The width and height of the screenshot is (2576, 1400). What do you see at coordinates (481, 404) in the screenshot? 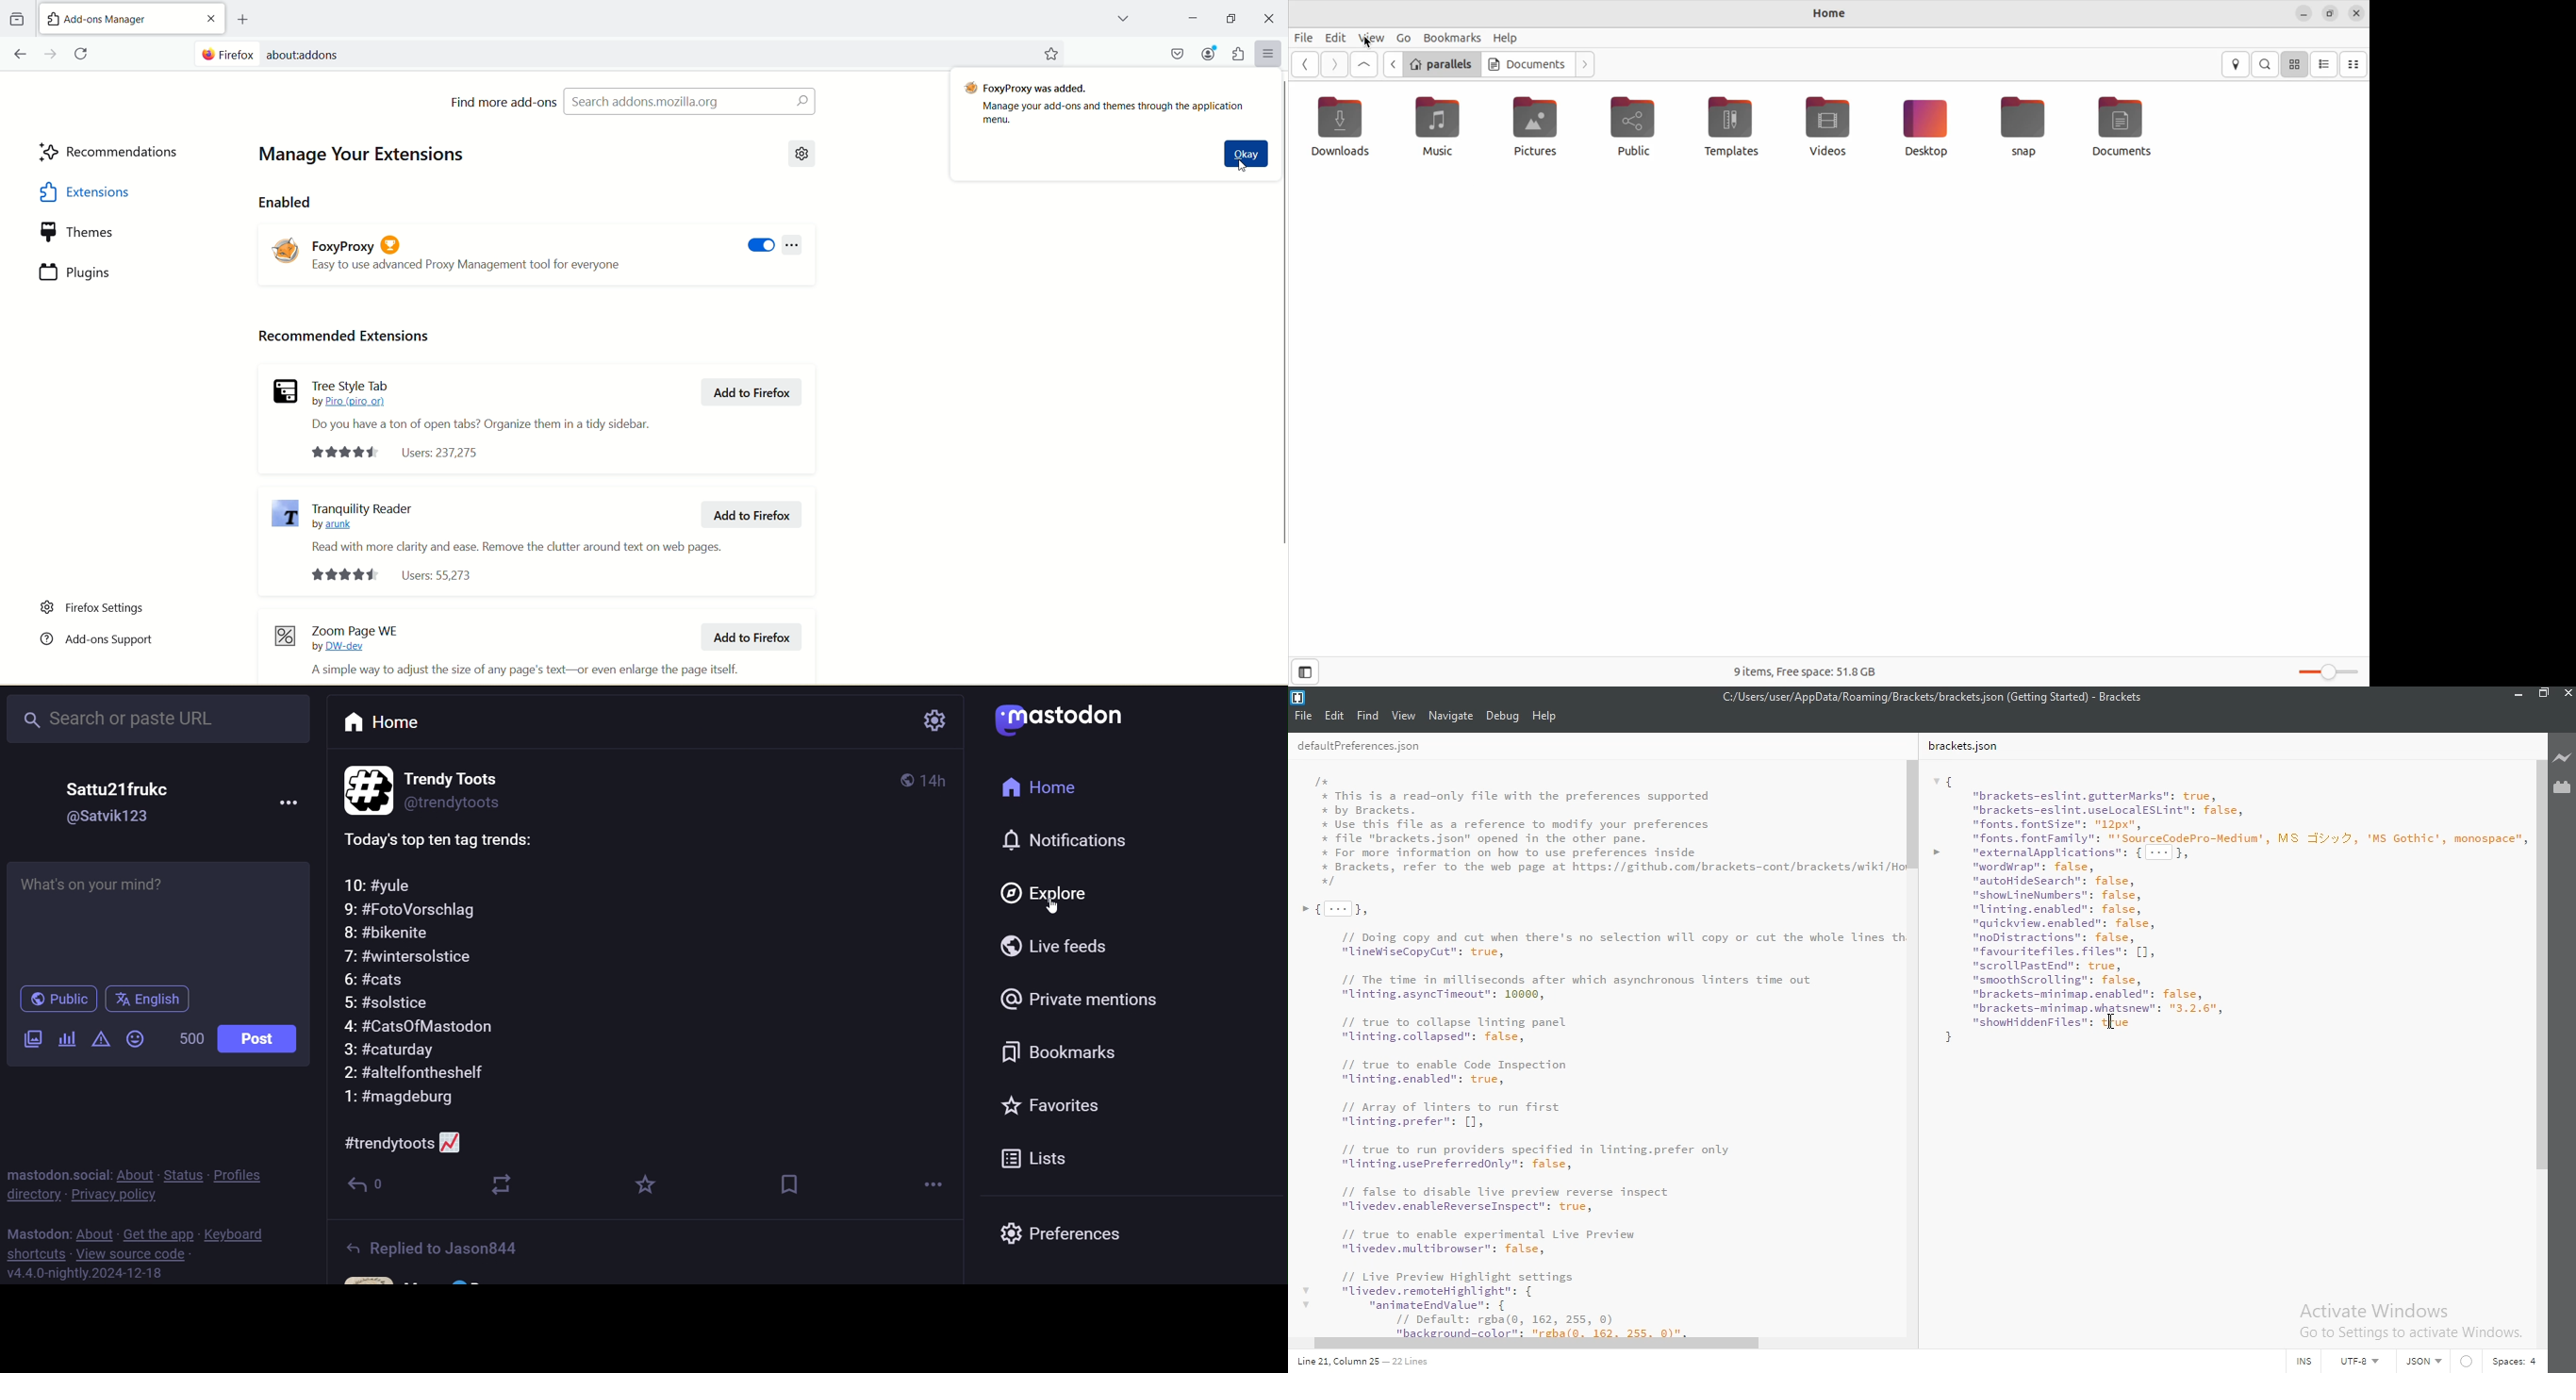
I see `Tree Style Tab
by Piro (piro_or)
Do you have a ton of open tabs? Organize them in a tidy sidebar.` at bounding box center [481, 404].